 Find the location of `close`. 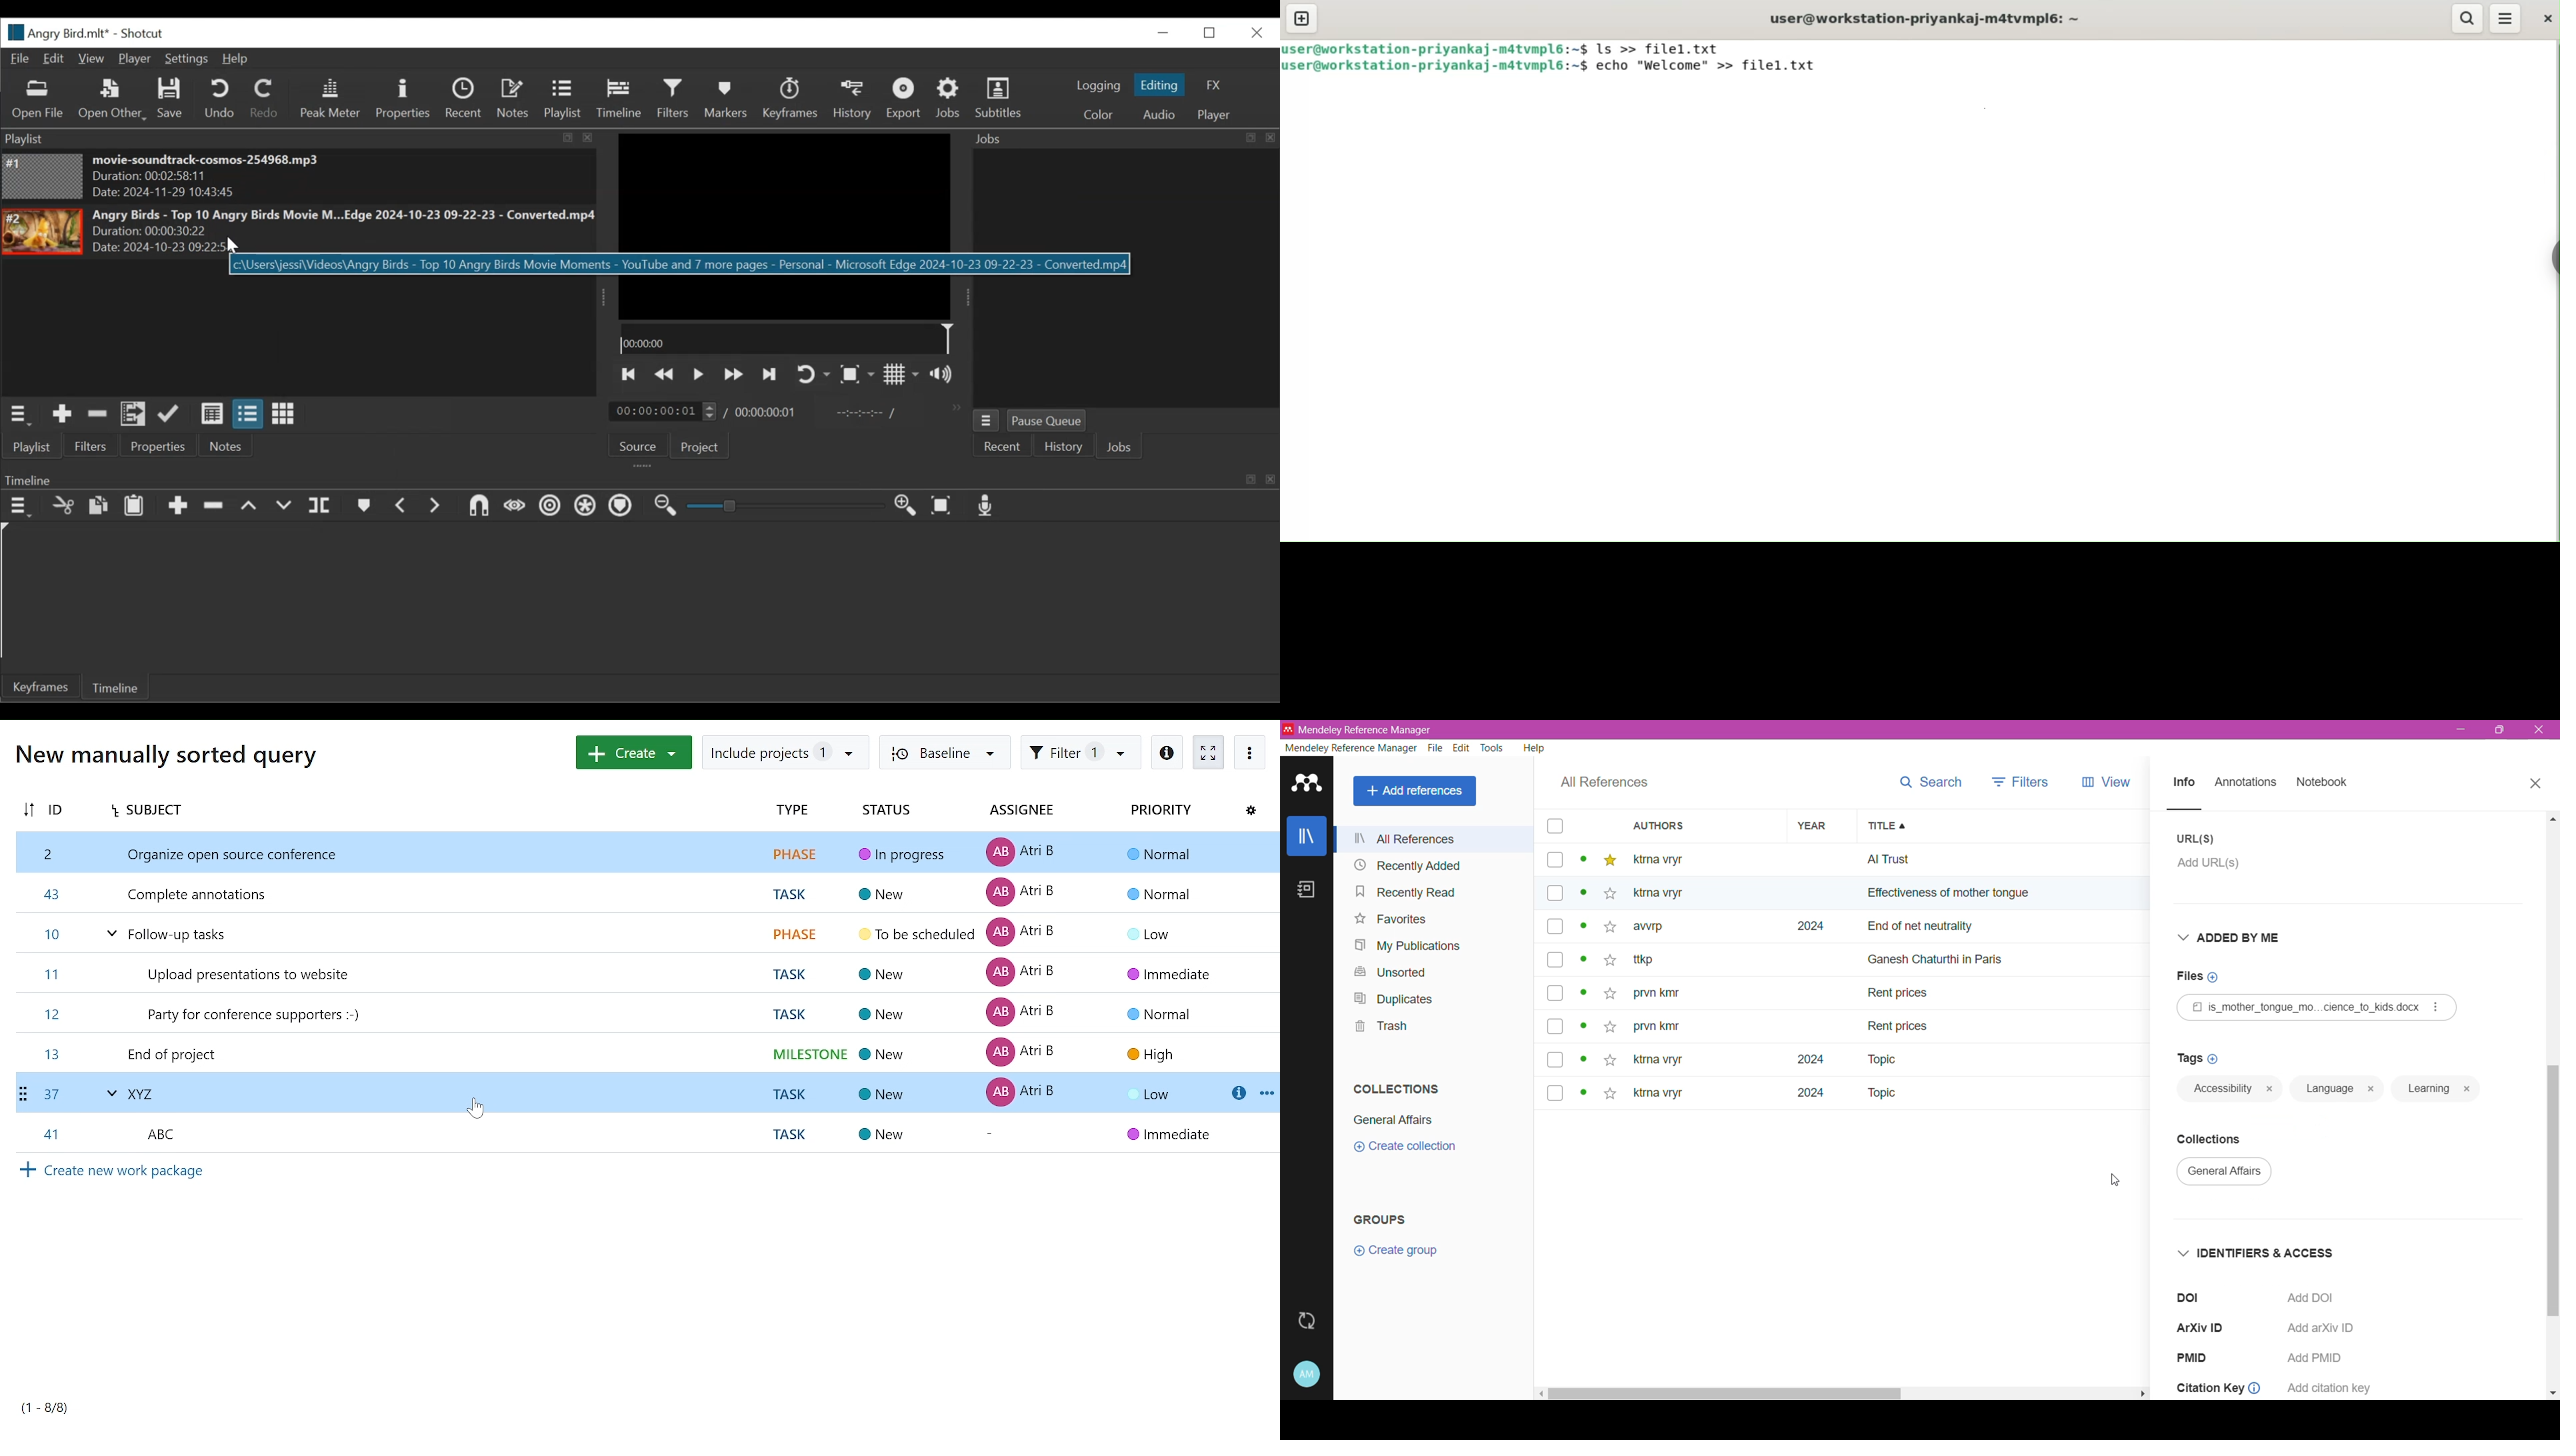

close is located at coordinates (2370, 1087).